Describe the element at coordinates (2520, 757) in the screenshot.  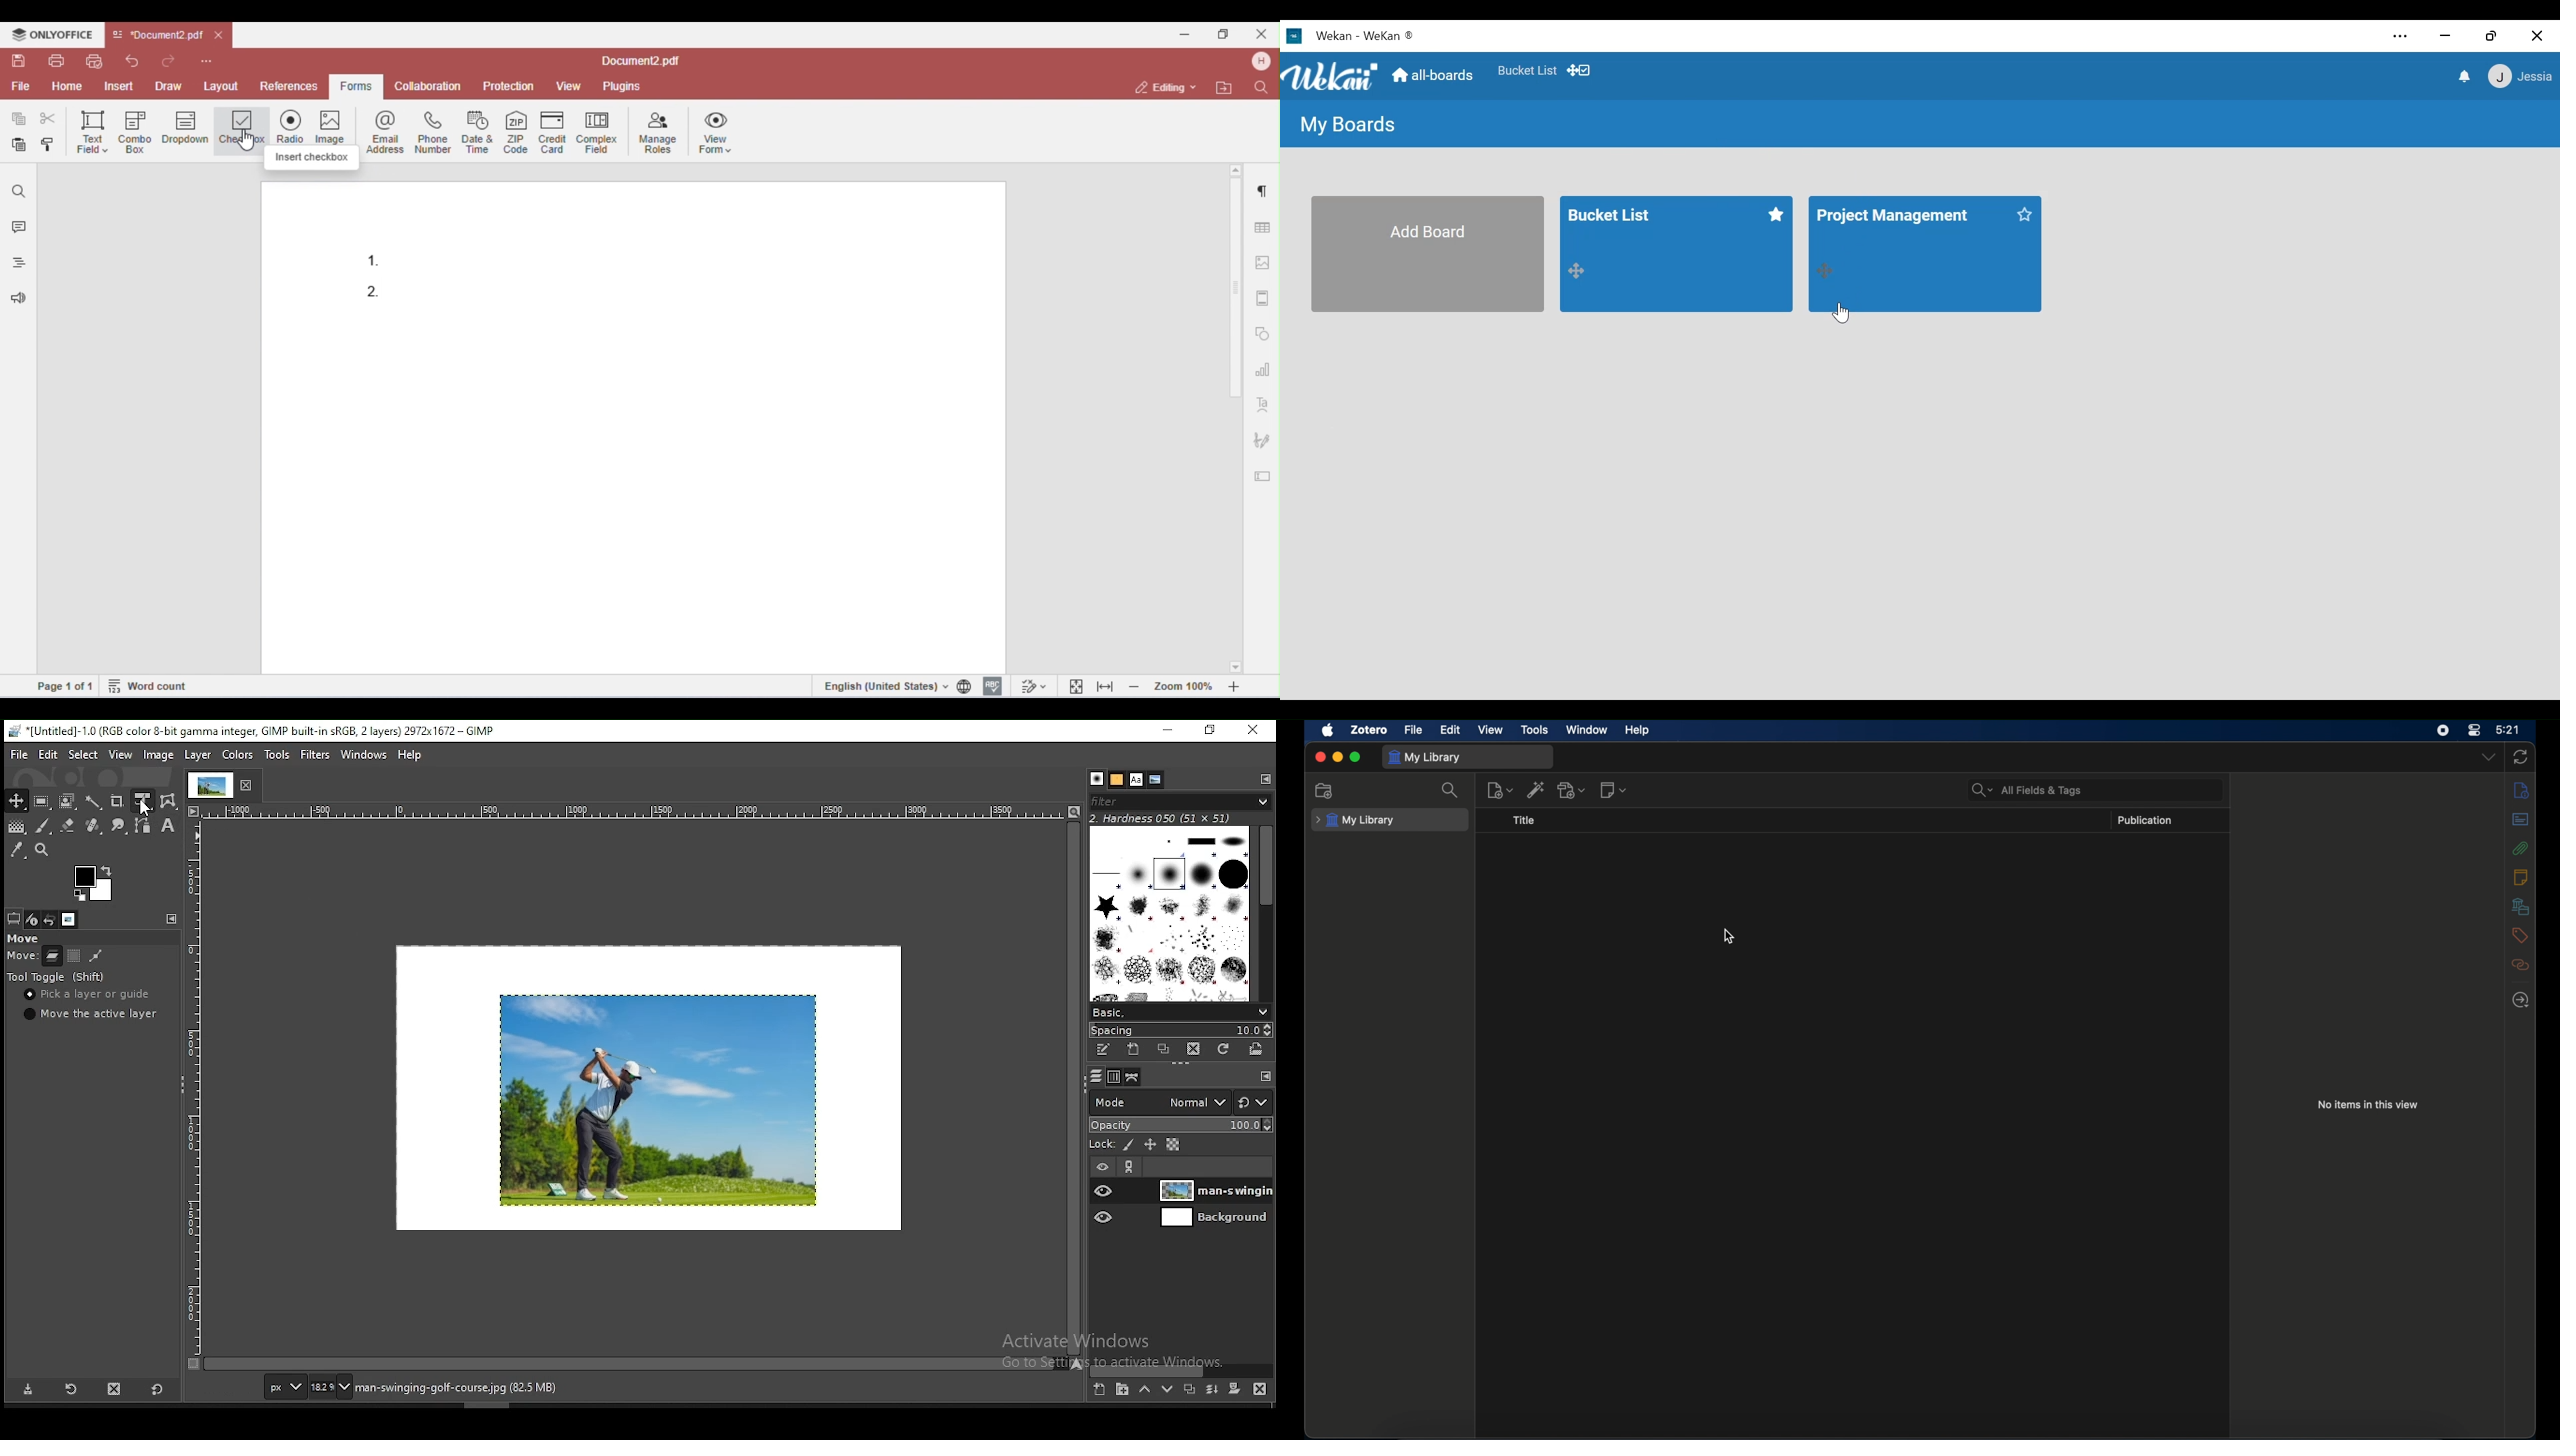
I see `sync` at that location.